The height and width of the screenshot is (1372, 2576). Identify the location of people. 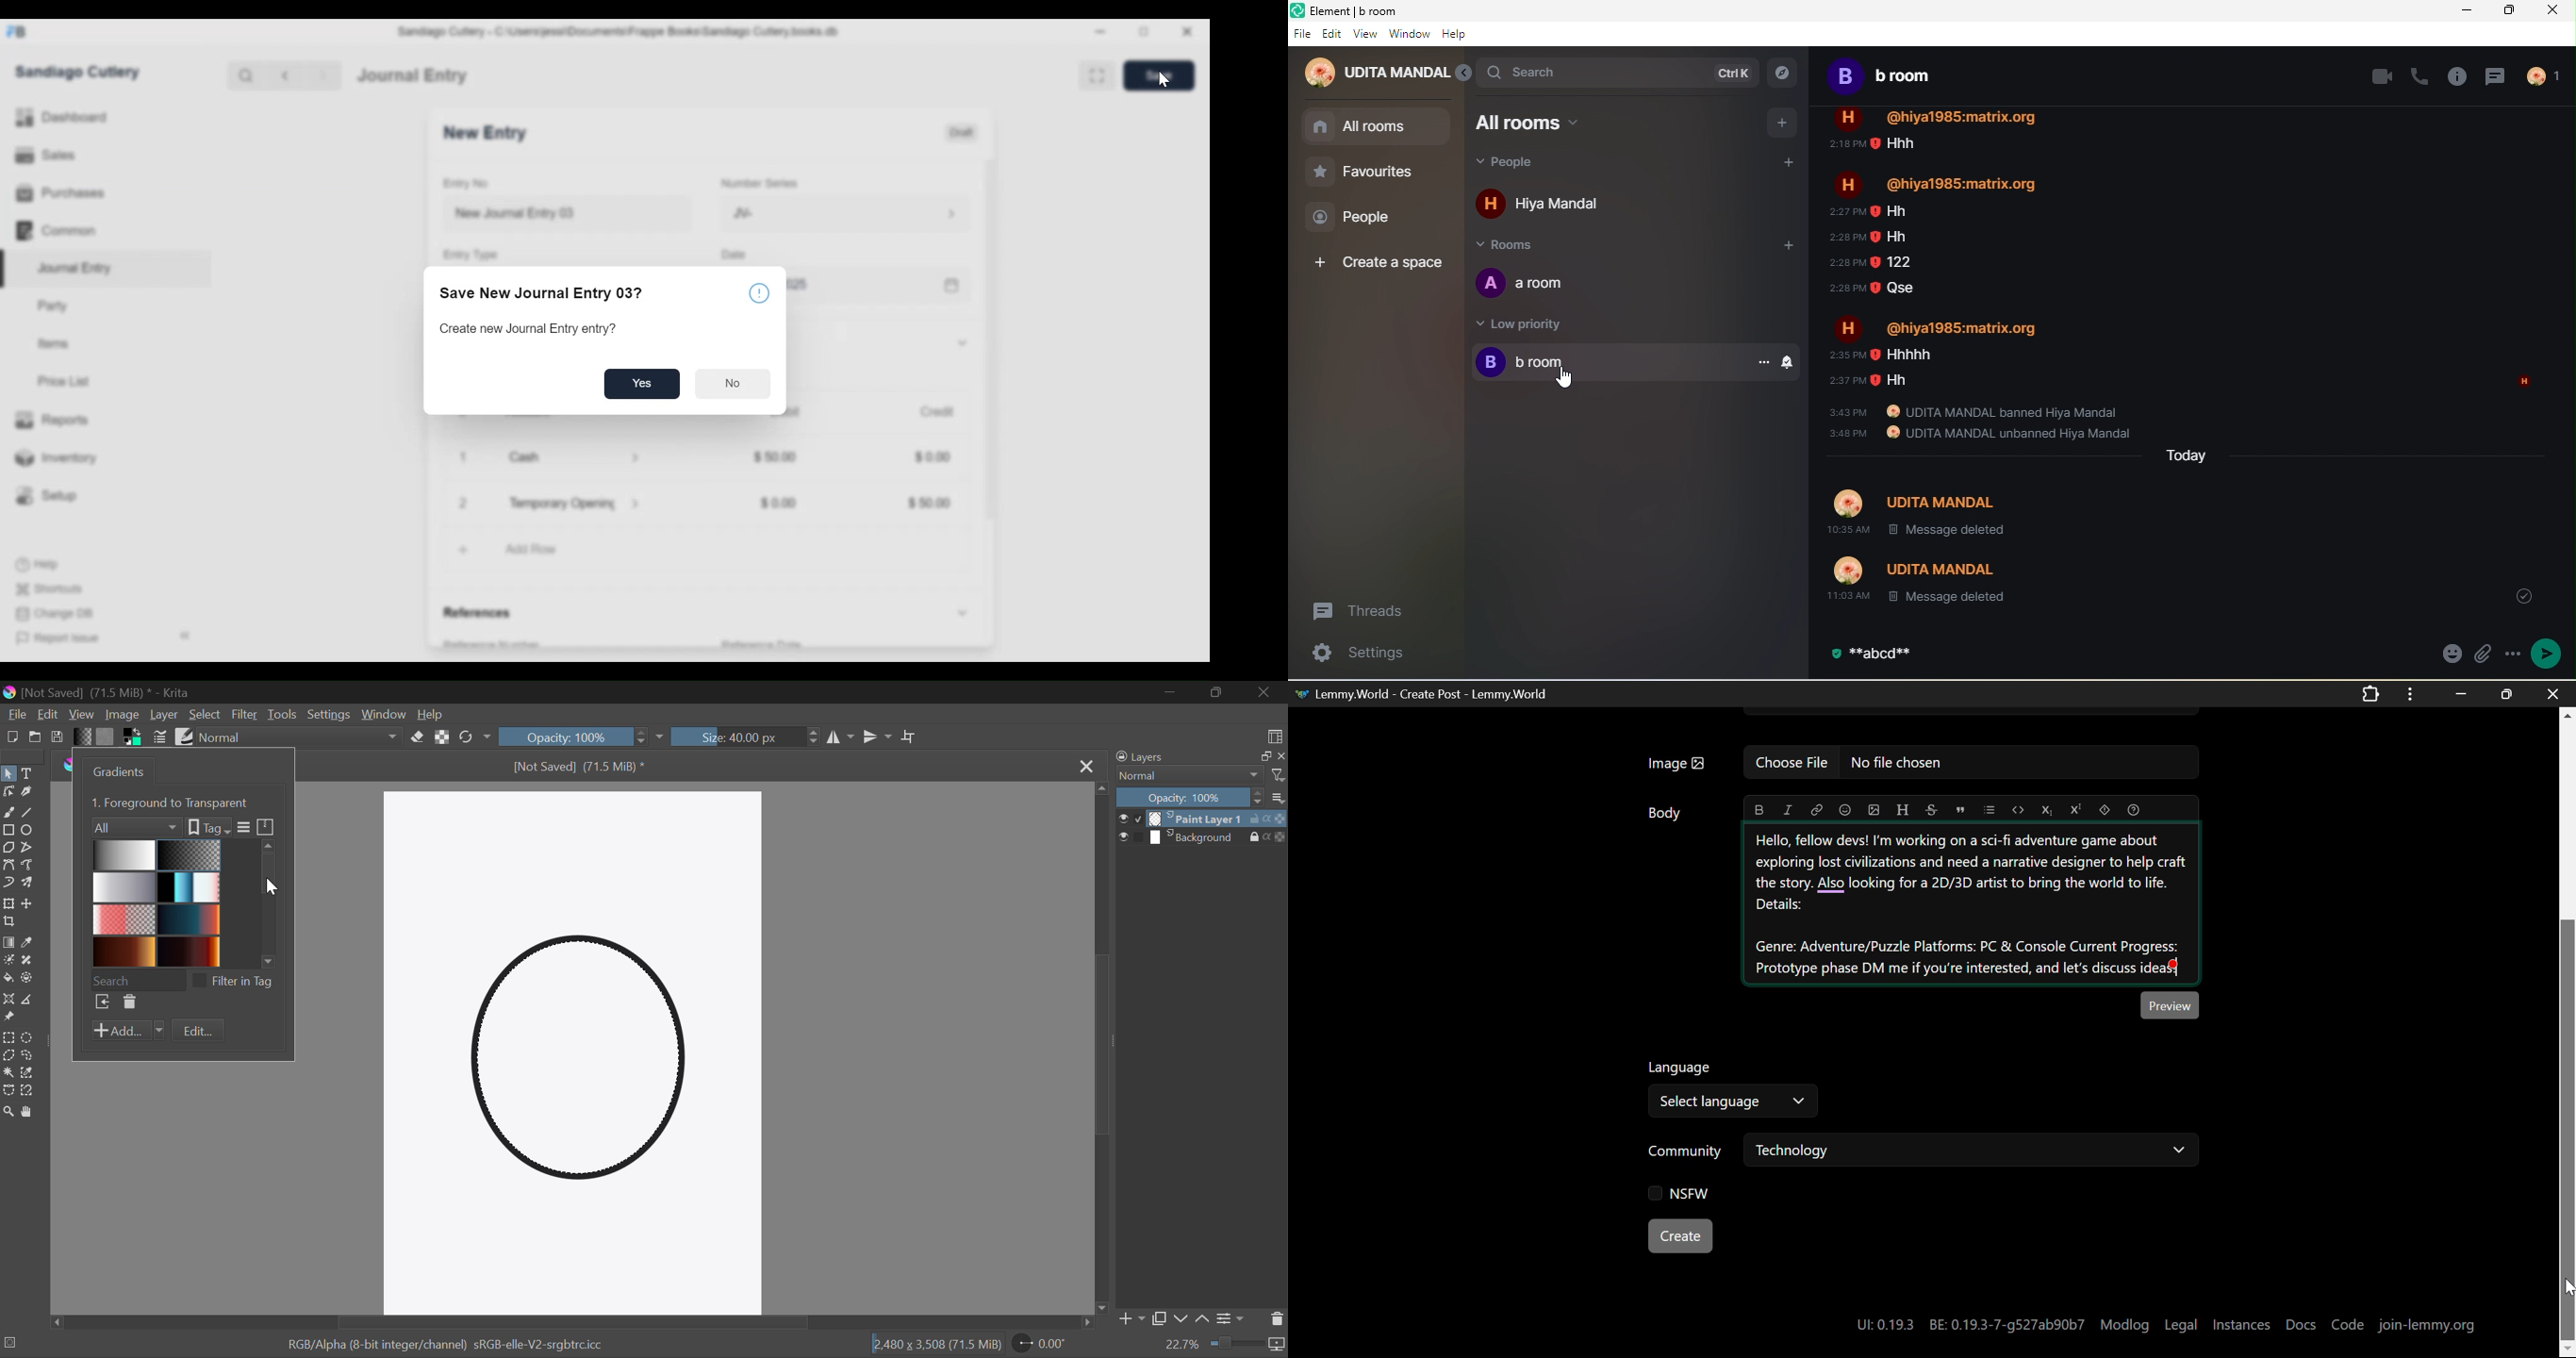
(1359, 220).